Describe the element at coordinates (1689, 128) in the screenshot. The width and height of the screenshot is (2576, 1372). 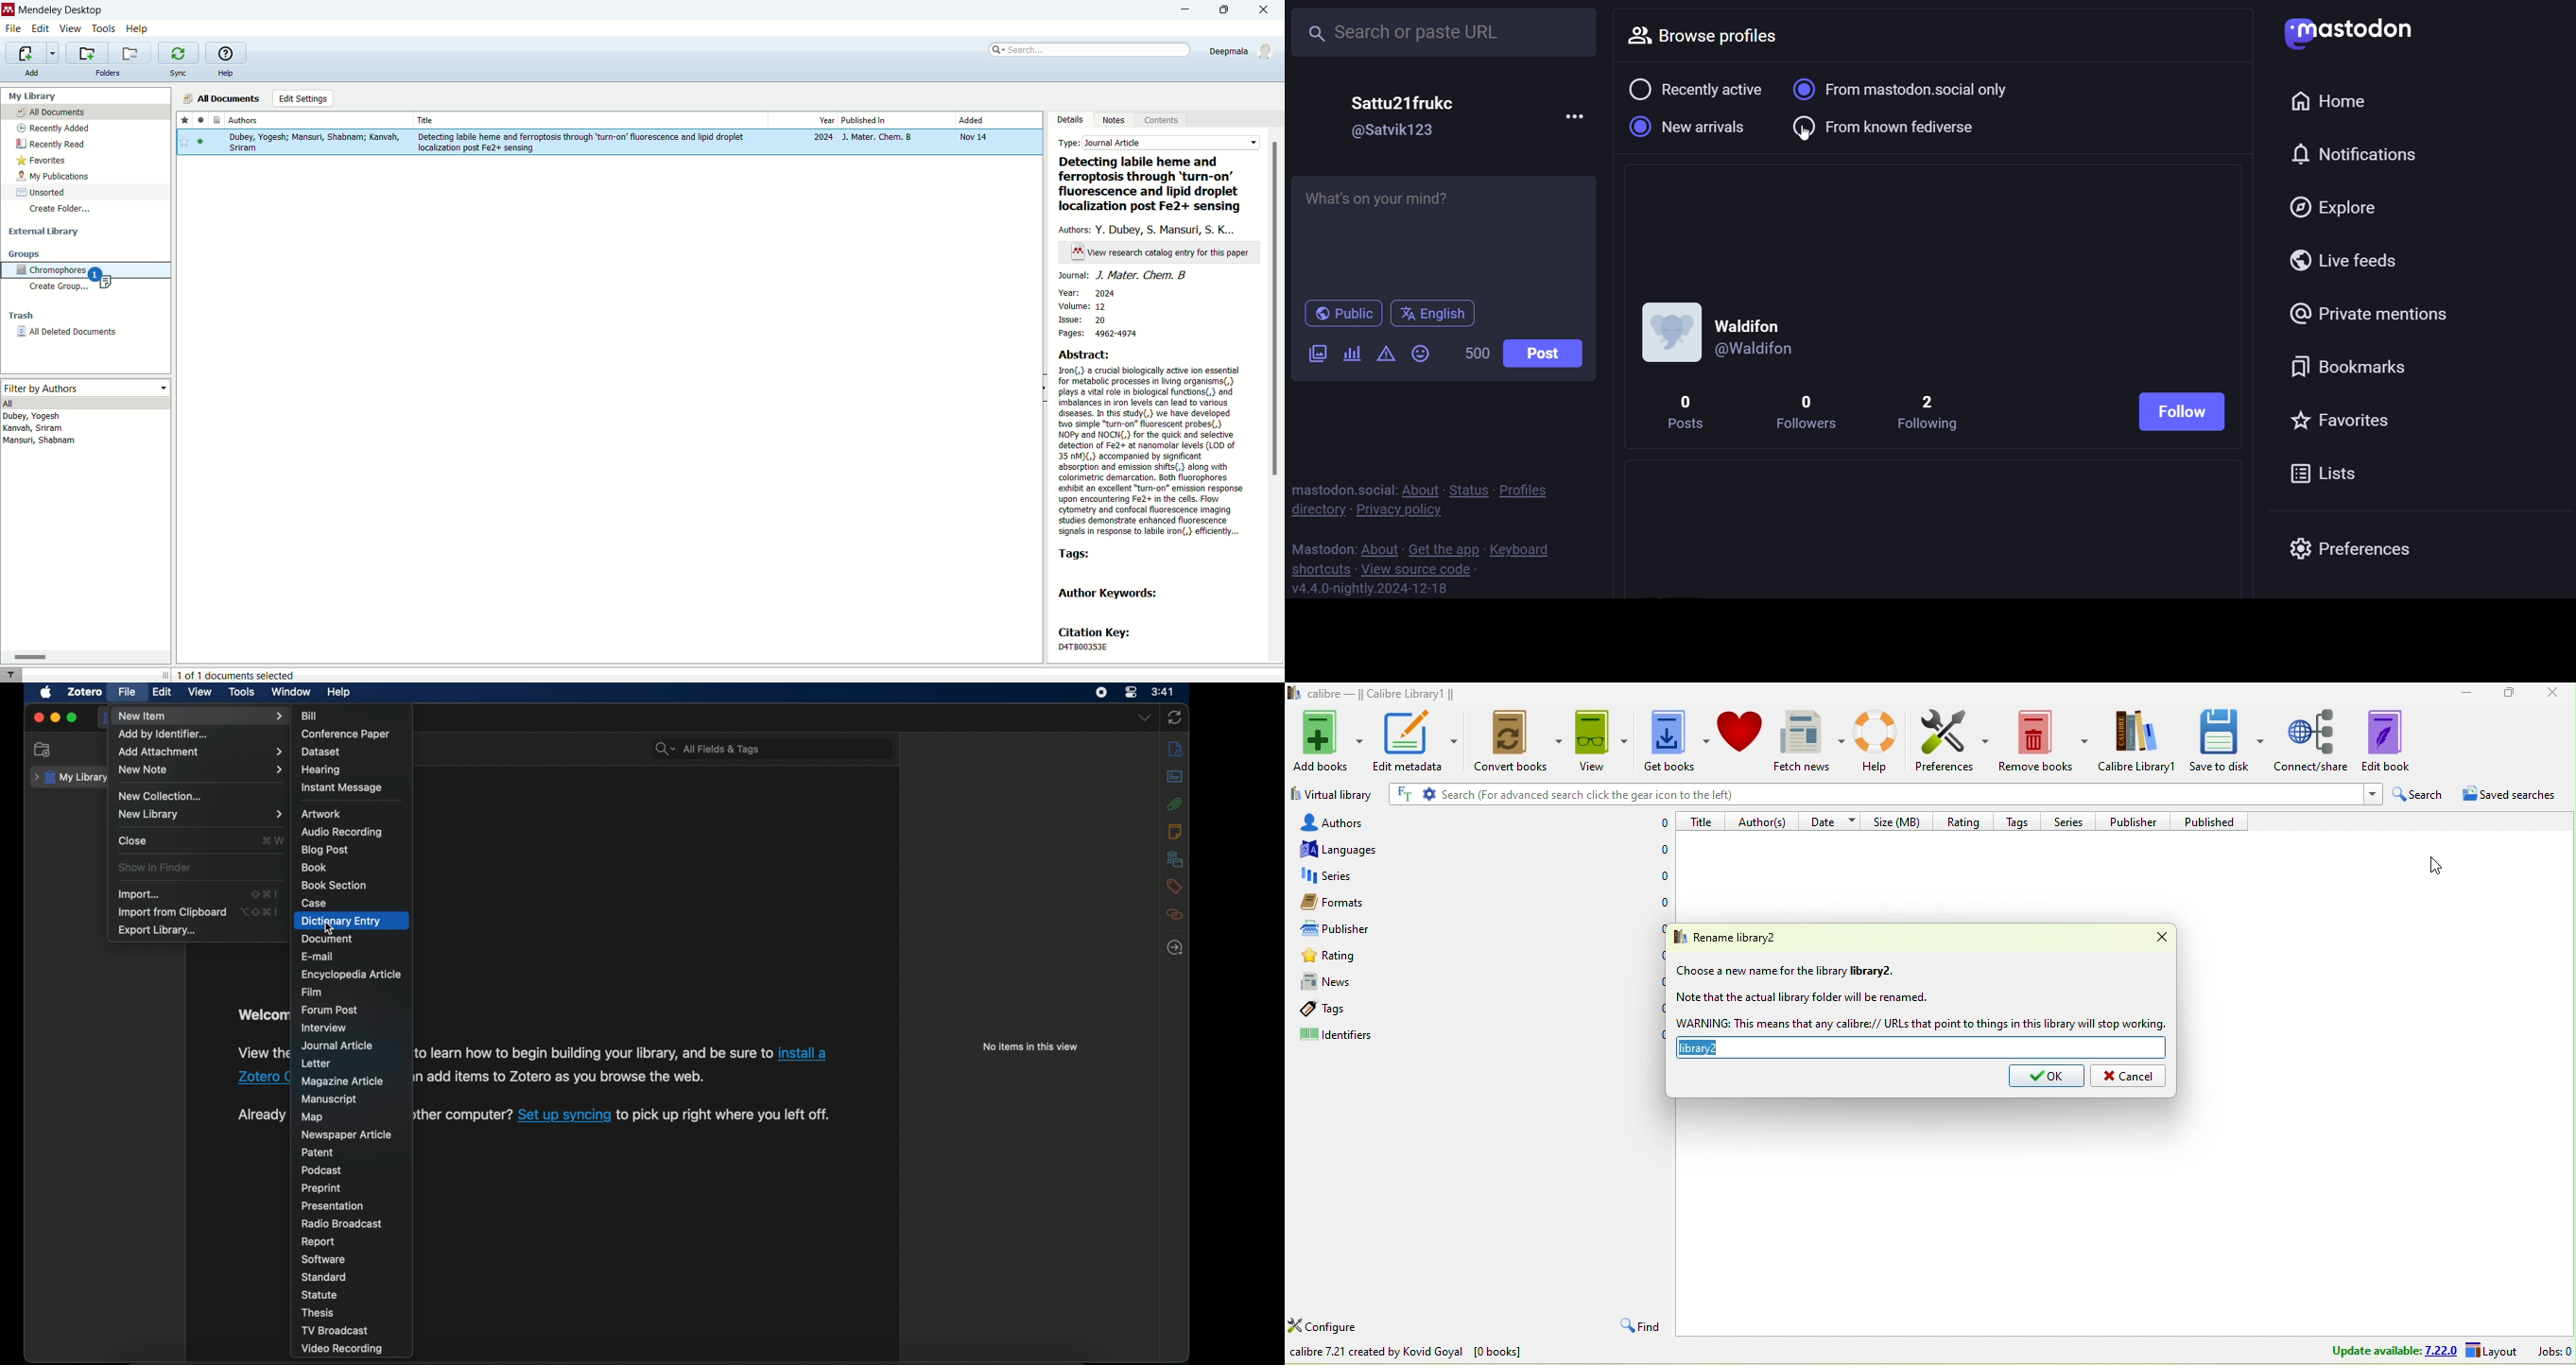
I see `selected new arrival` at that location.